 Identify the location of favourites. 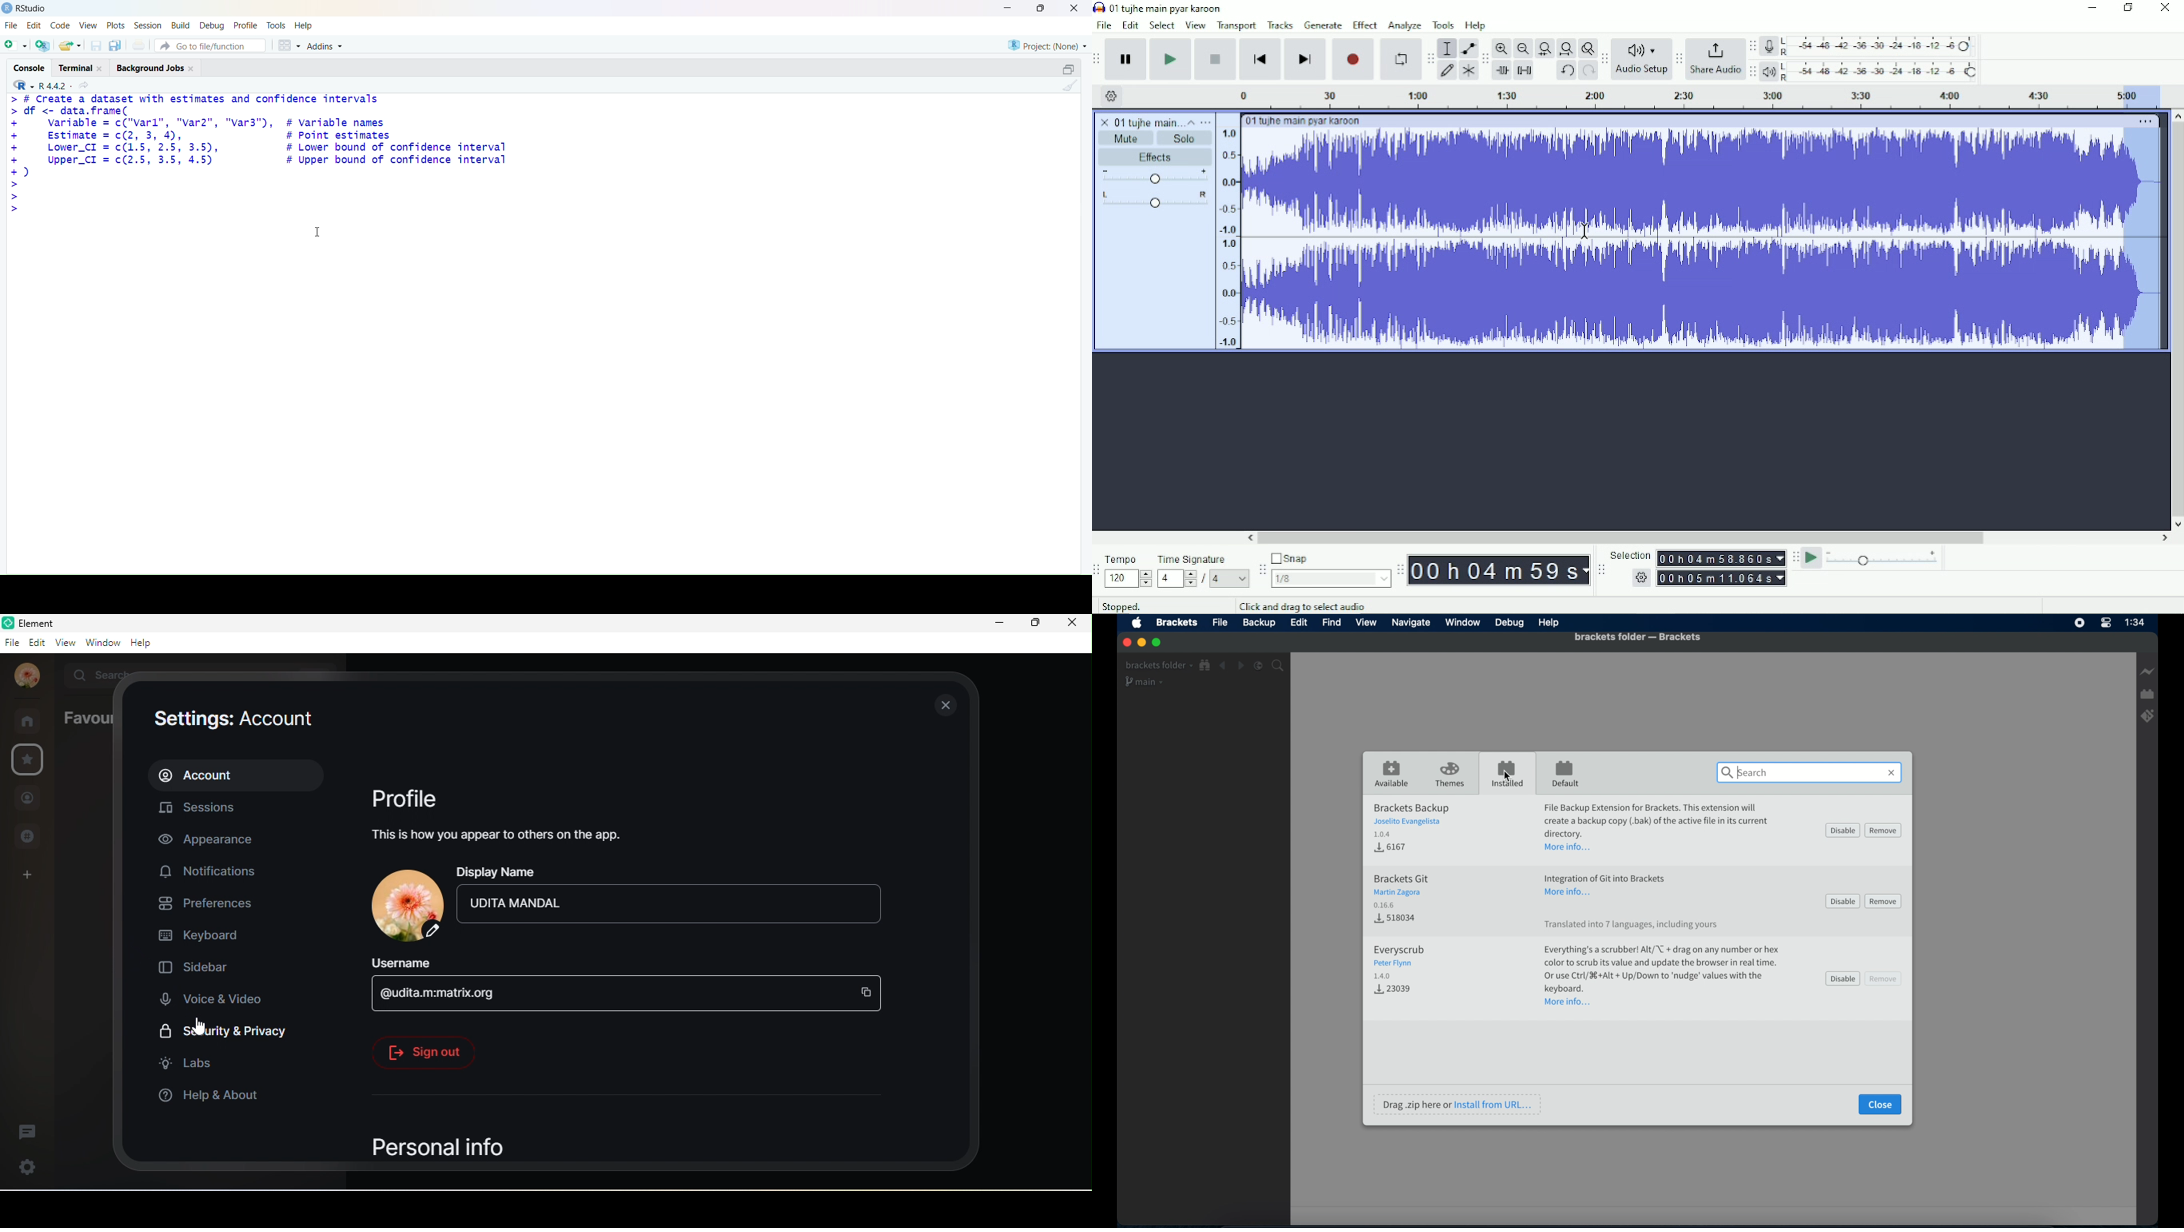
(87, 716).